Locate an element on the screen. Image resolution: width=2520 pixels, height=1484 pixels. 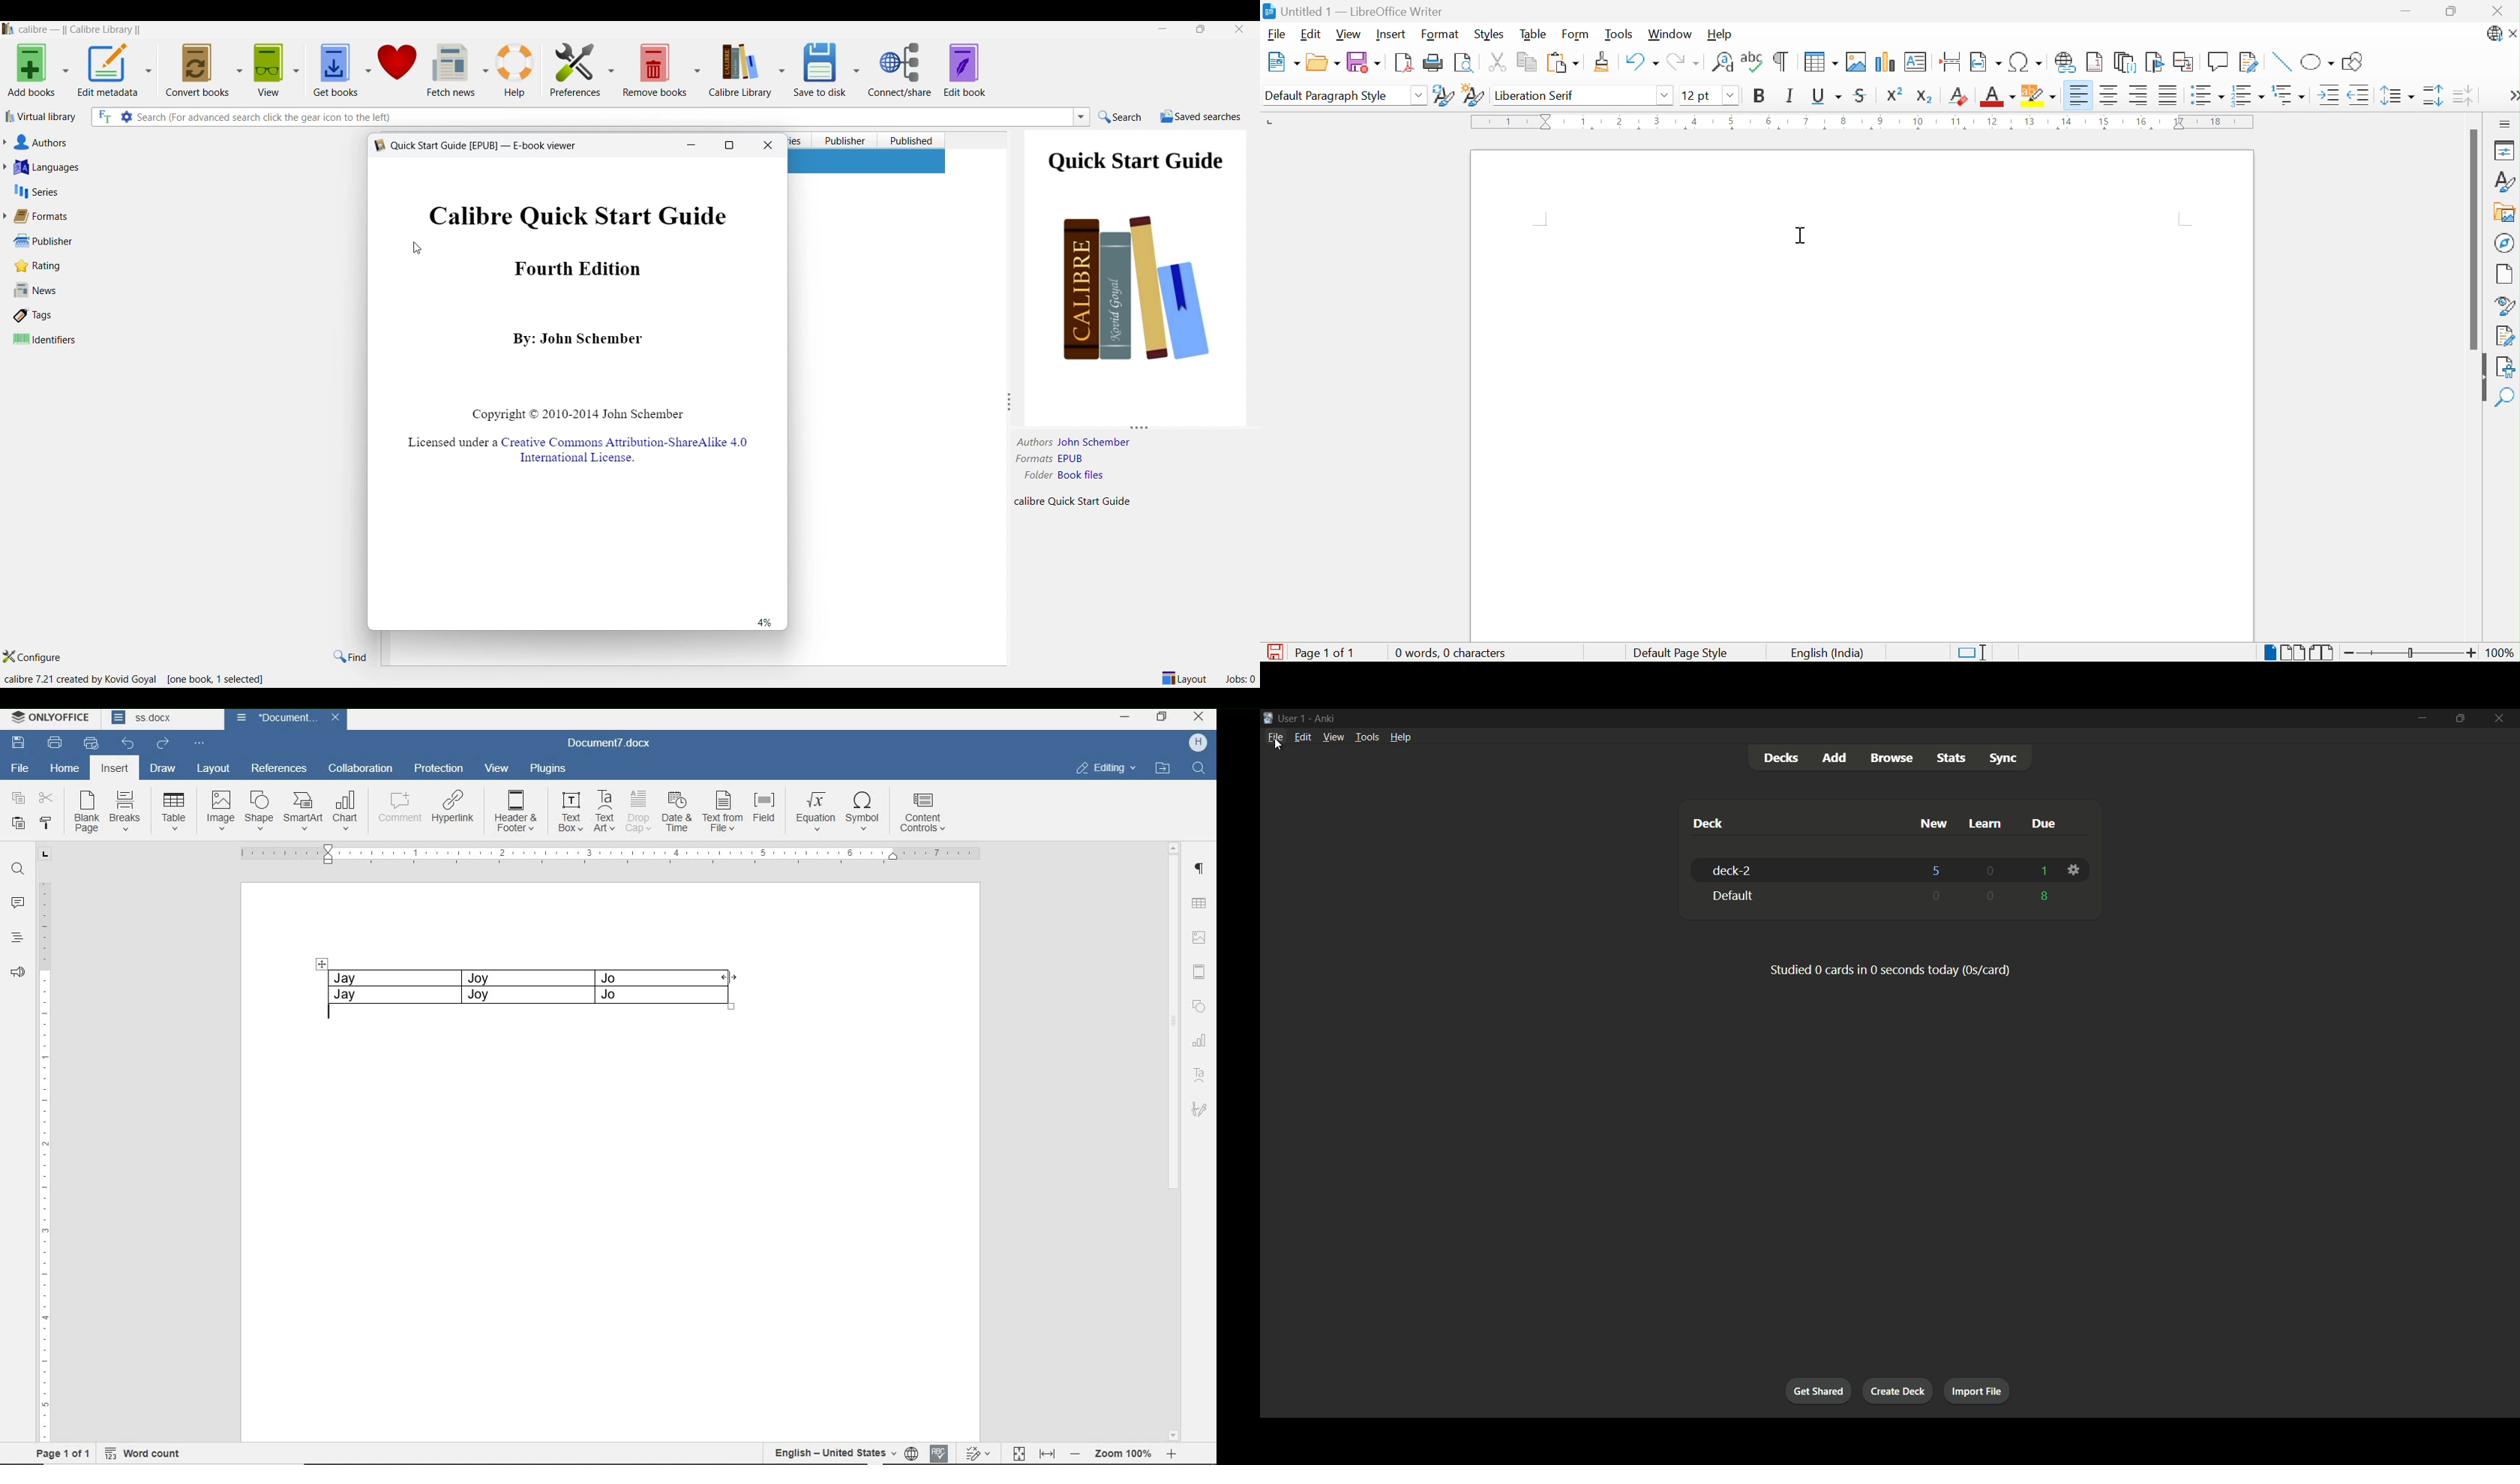
virtual library is located at coordinates (45, 116).